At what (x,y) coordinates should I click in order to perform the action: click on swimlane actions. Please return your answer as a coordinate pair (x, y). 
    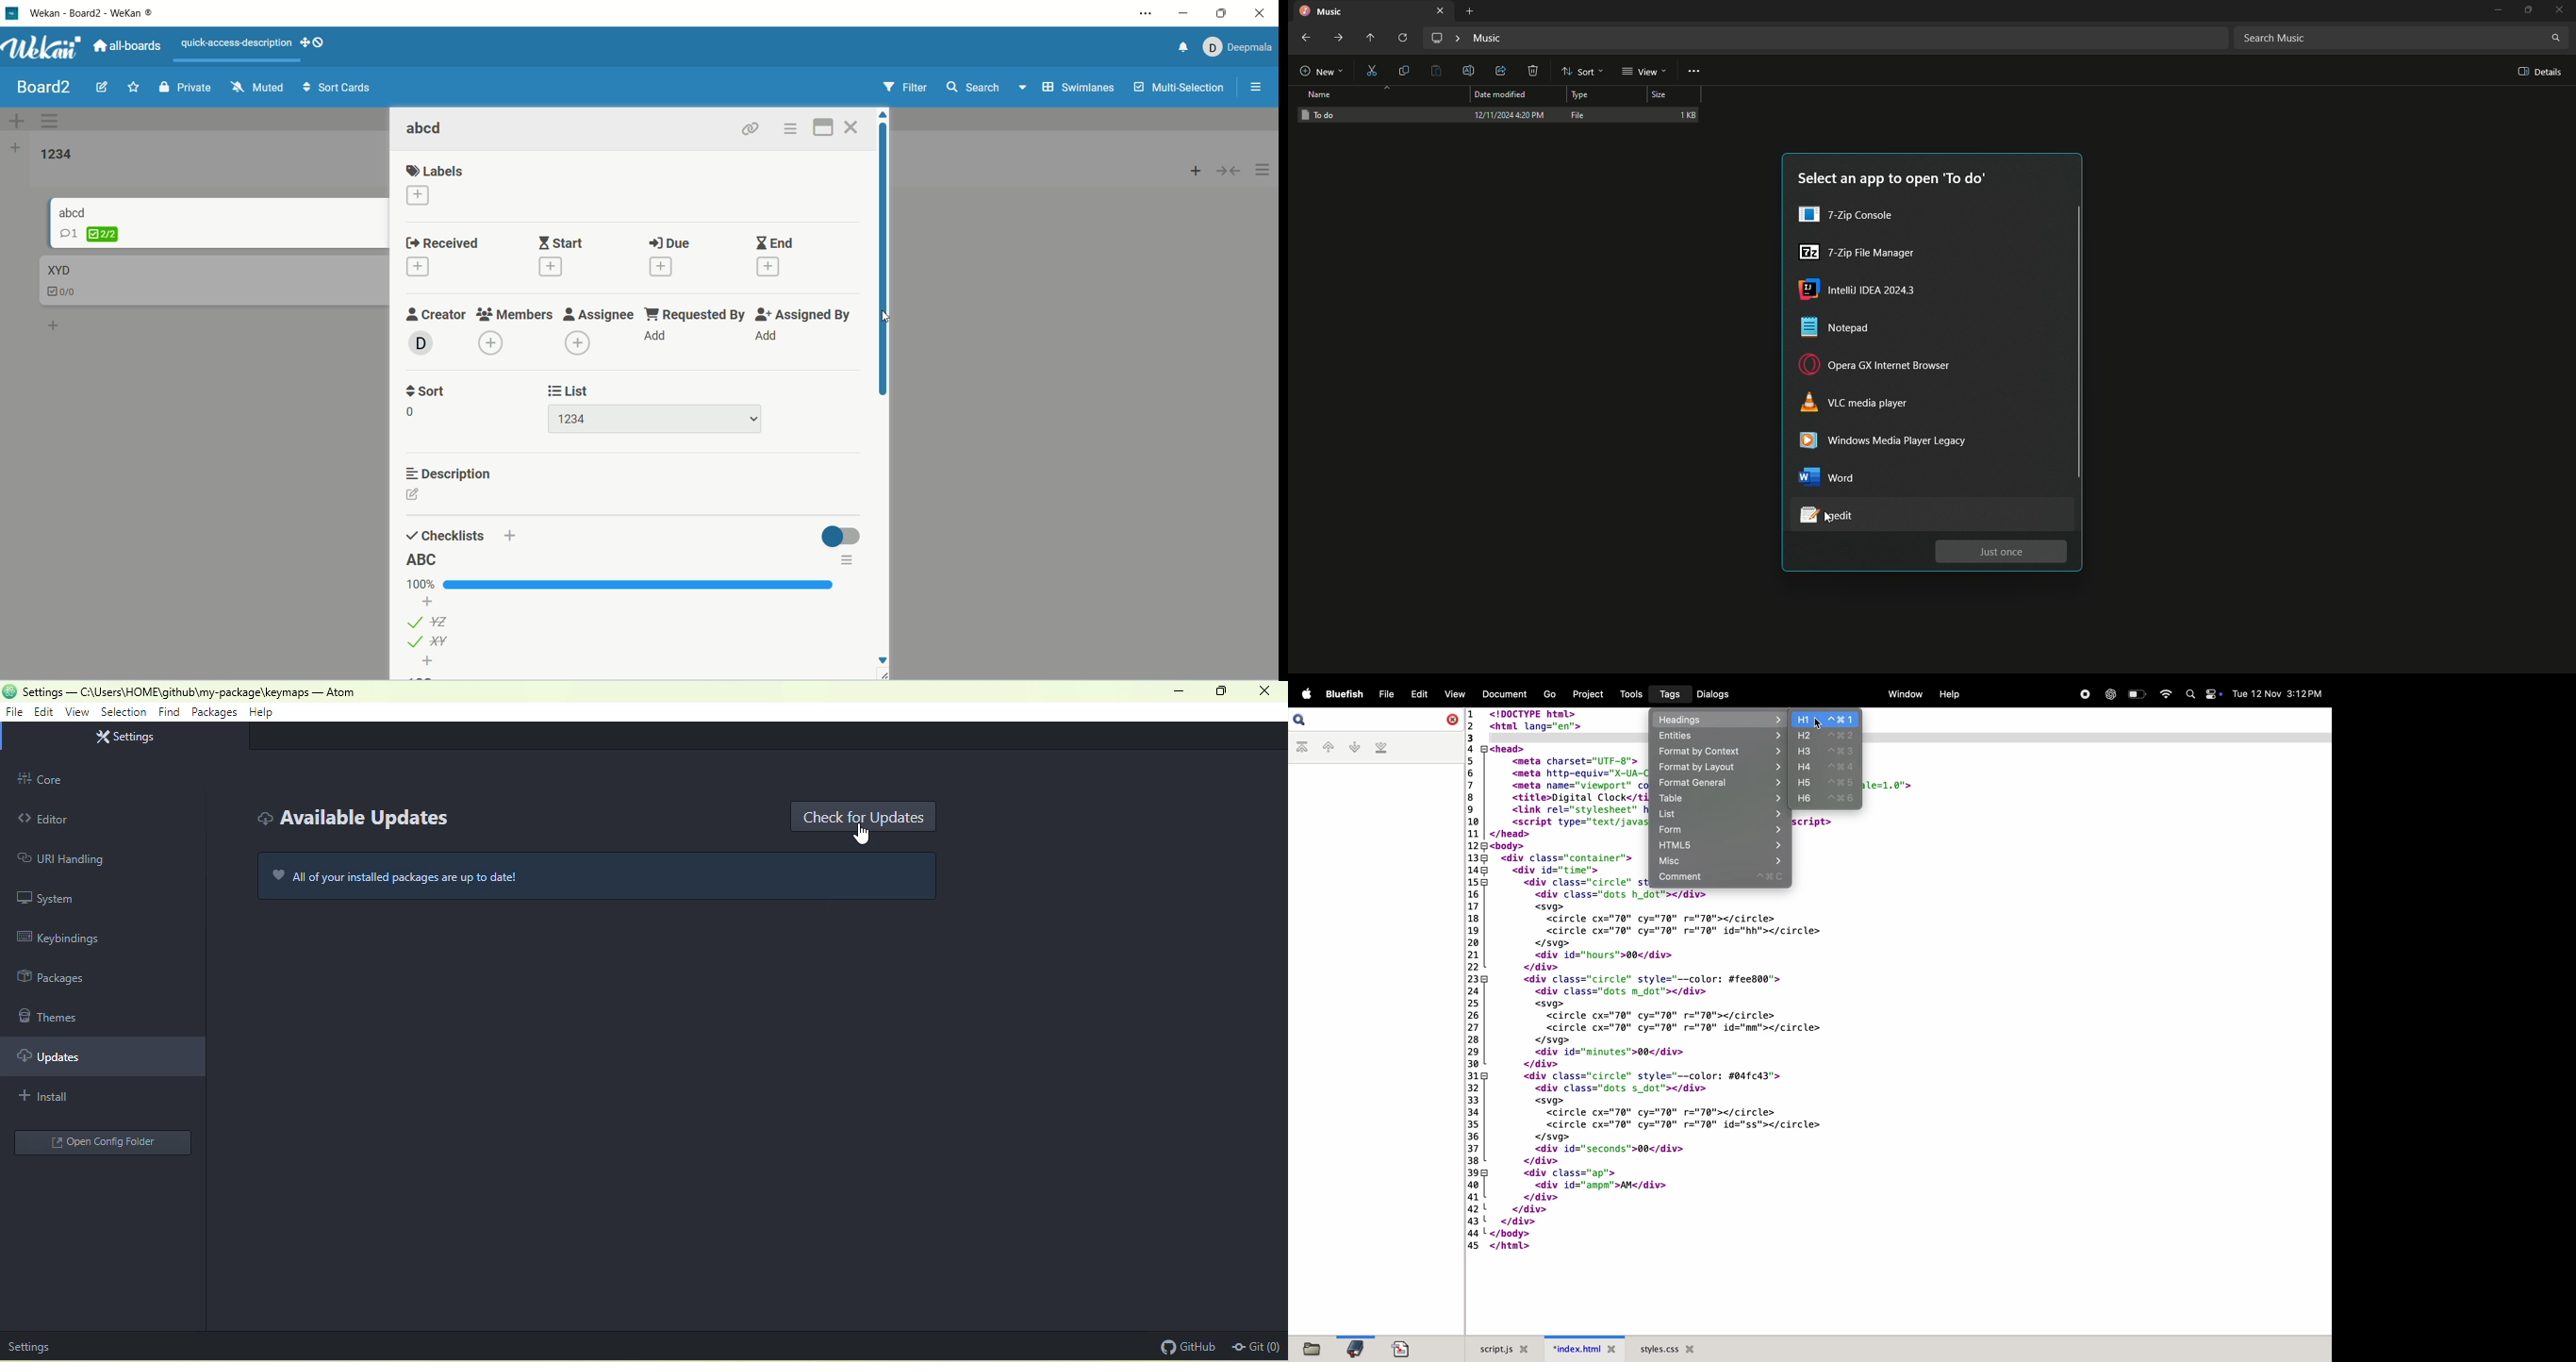
    Looking at the image, I should click on (51, 123).